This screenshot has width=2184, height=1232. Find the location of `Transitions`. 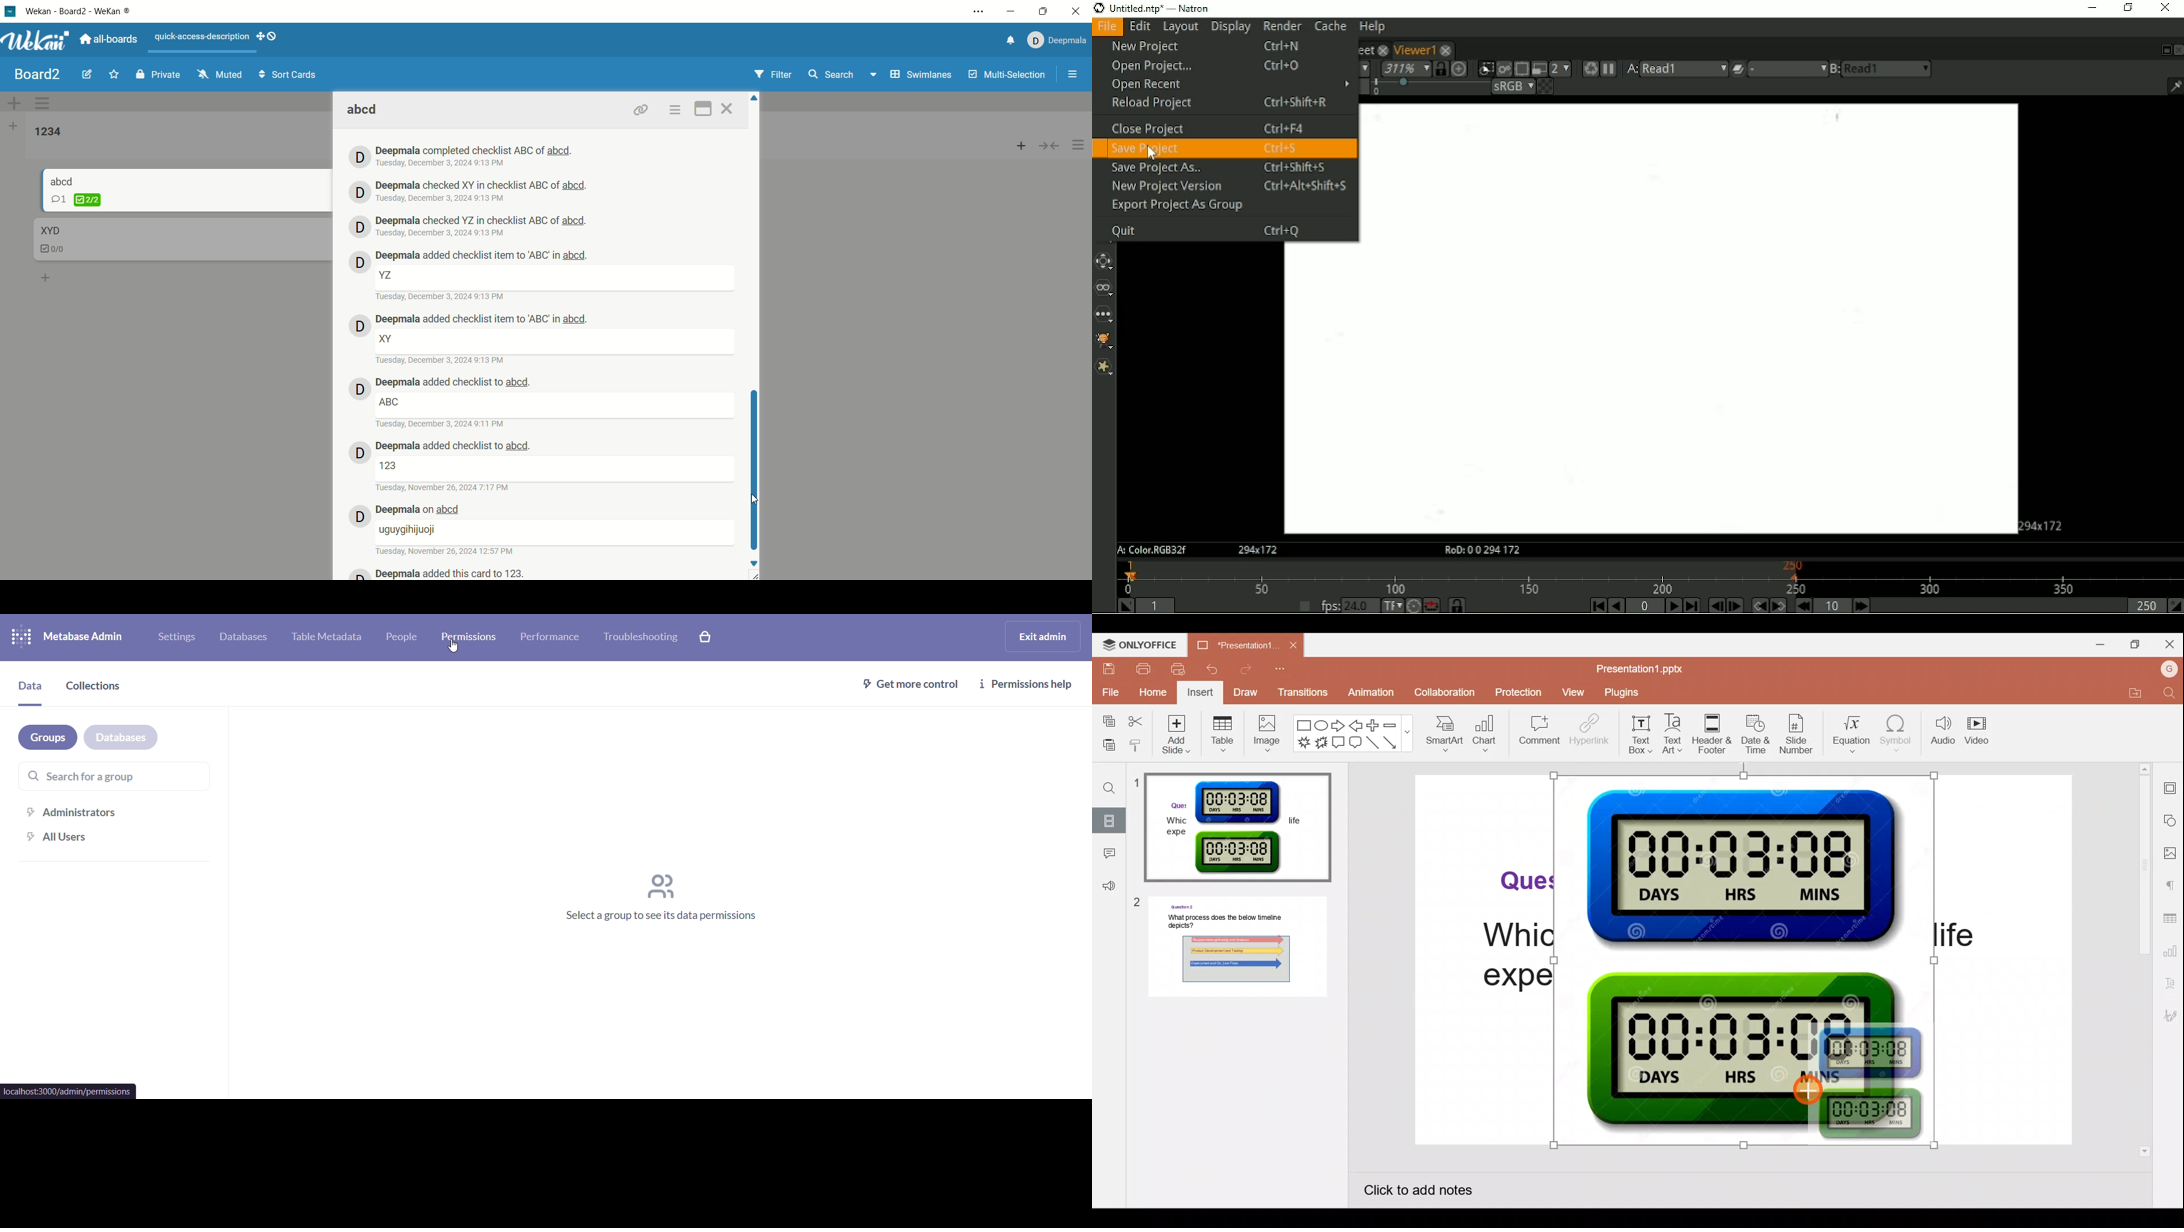

Transitions is located at coordinates (1303, 692).